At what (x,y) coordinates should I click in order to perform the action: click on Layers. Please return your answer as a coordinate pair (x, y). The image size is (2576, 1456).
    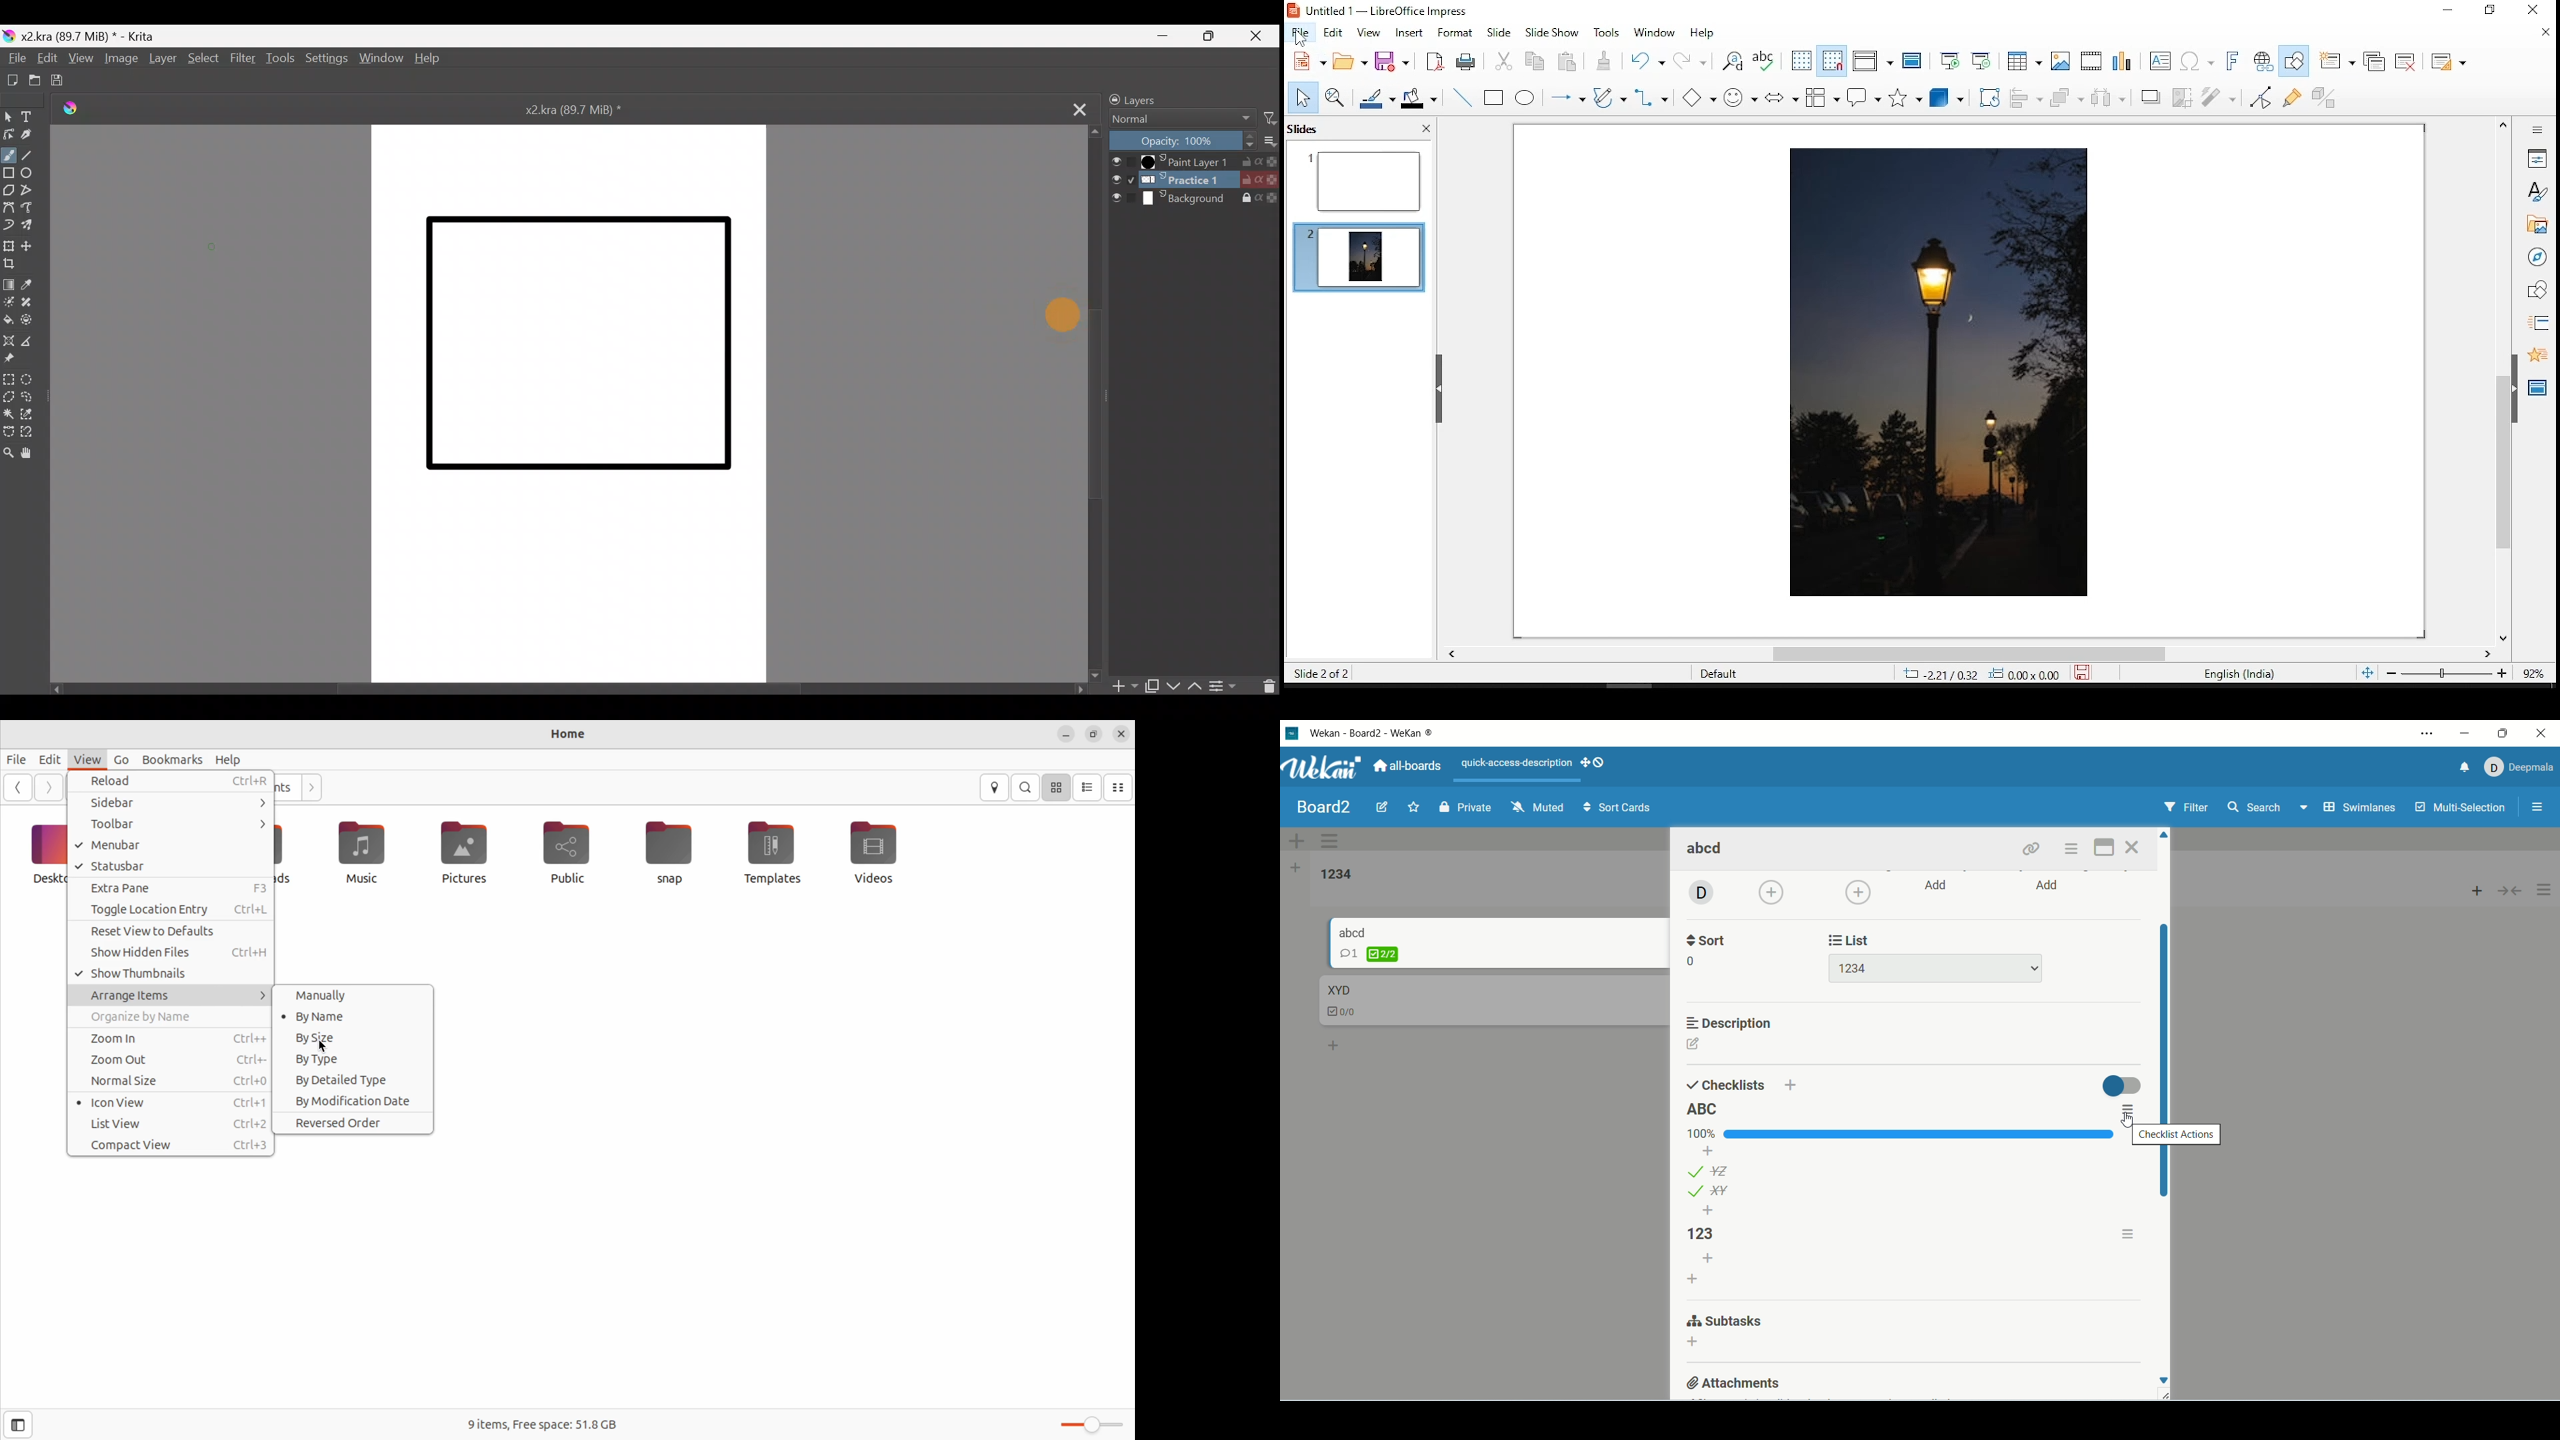
    Looking at the image, I should click on (1145, 98).